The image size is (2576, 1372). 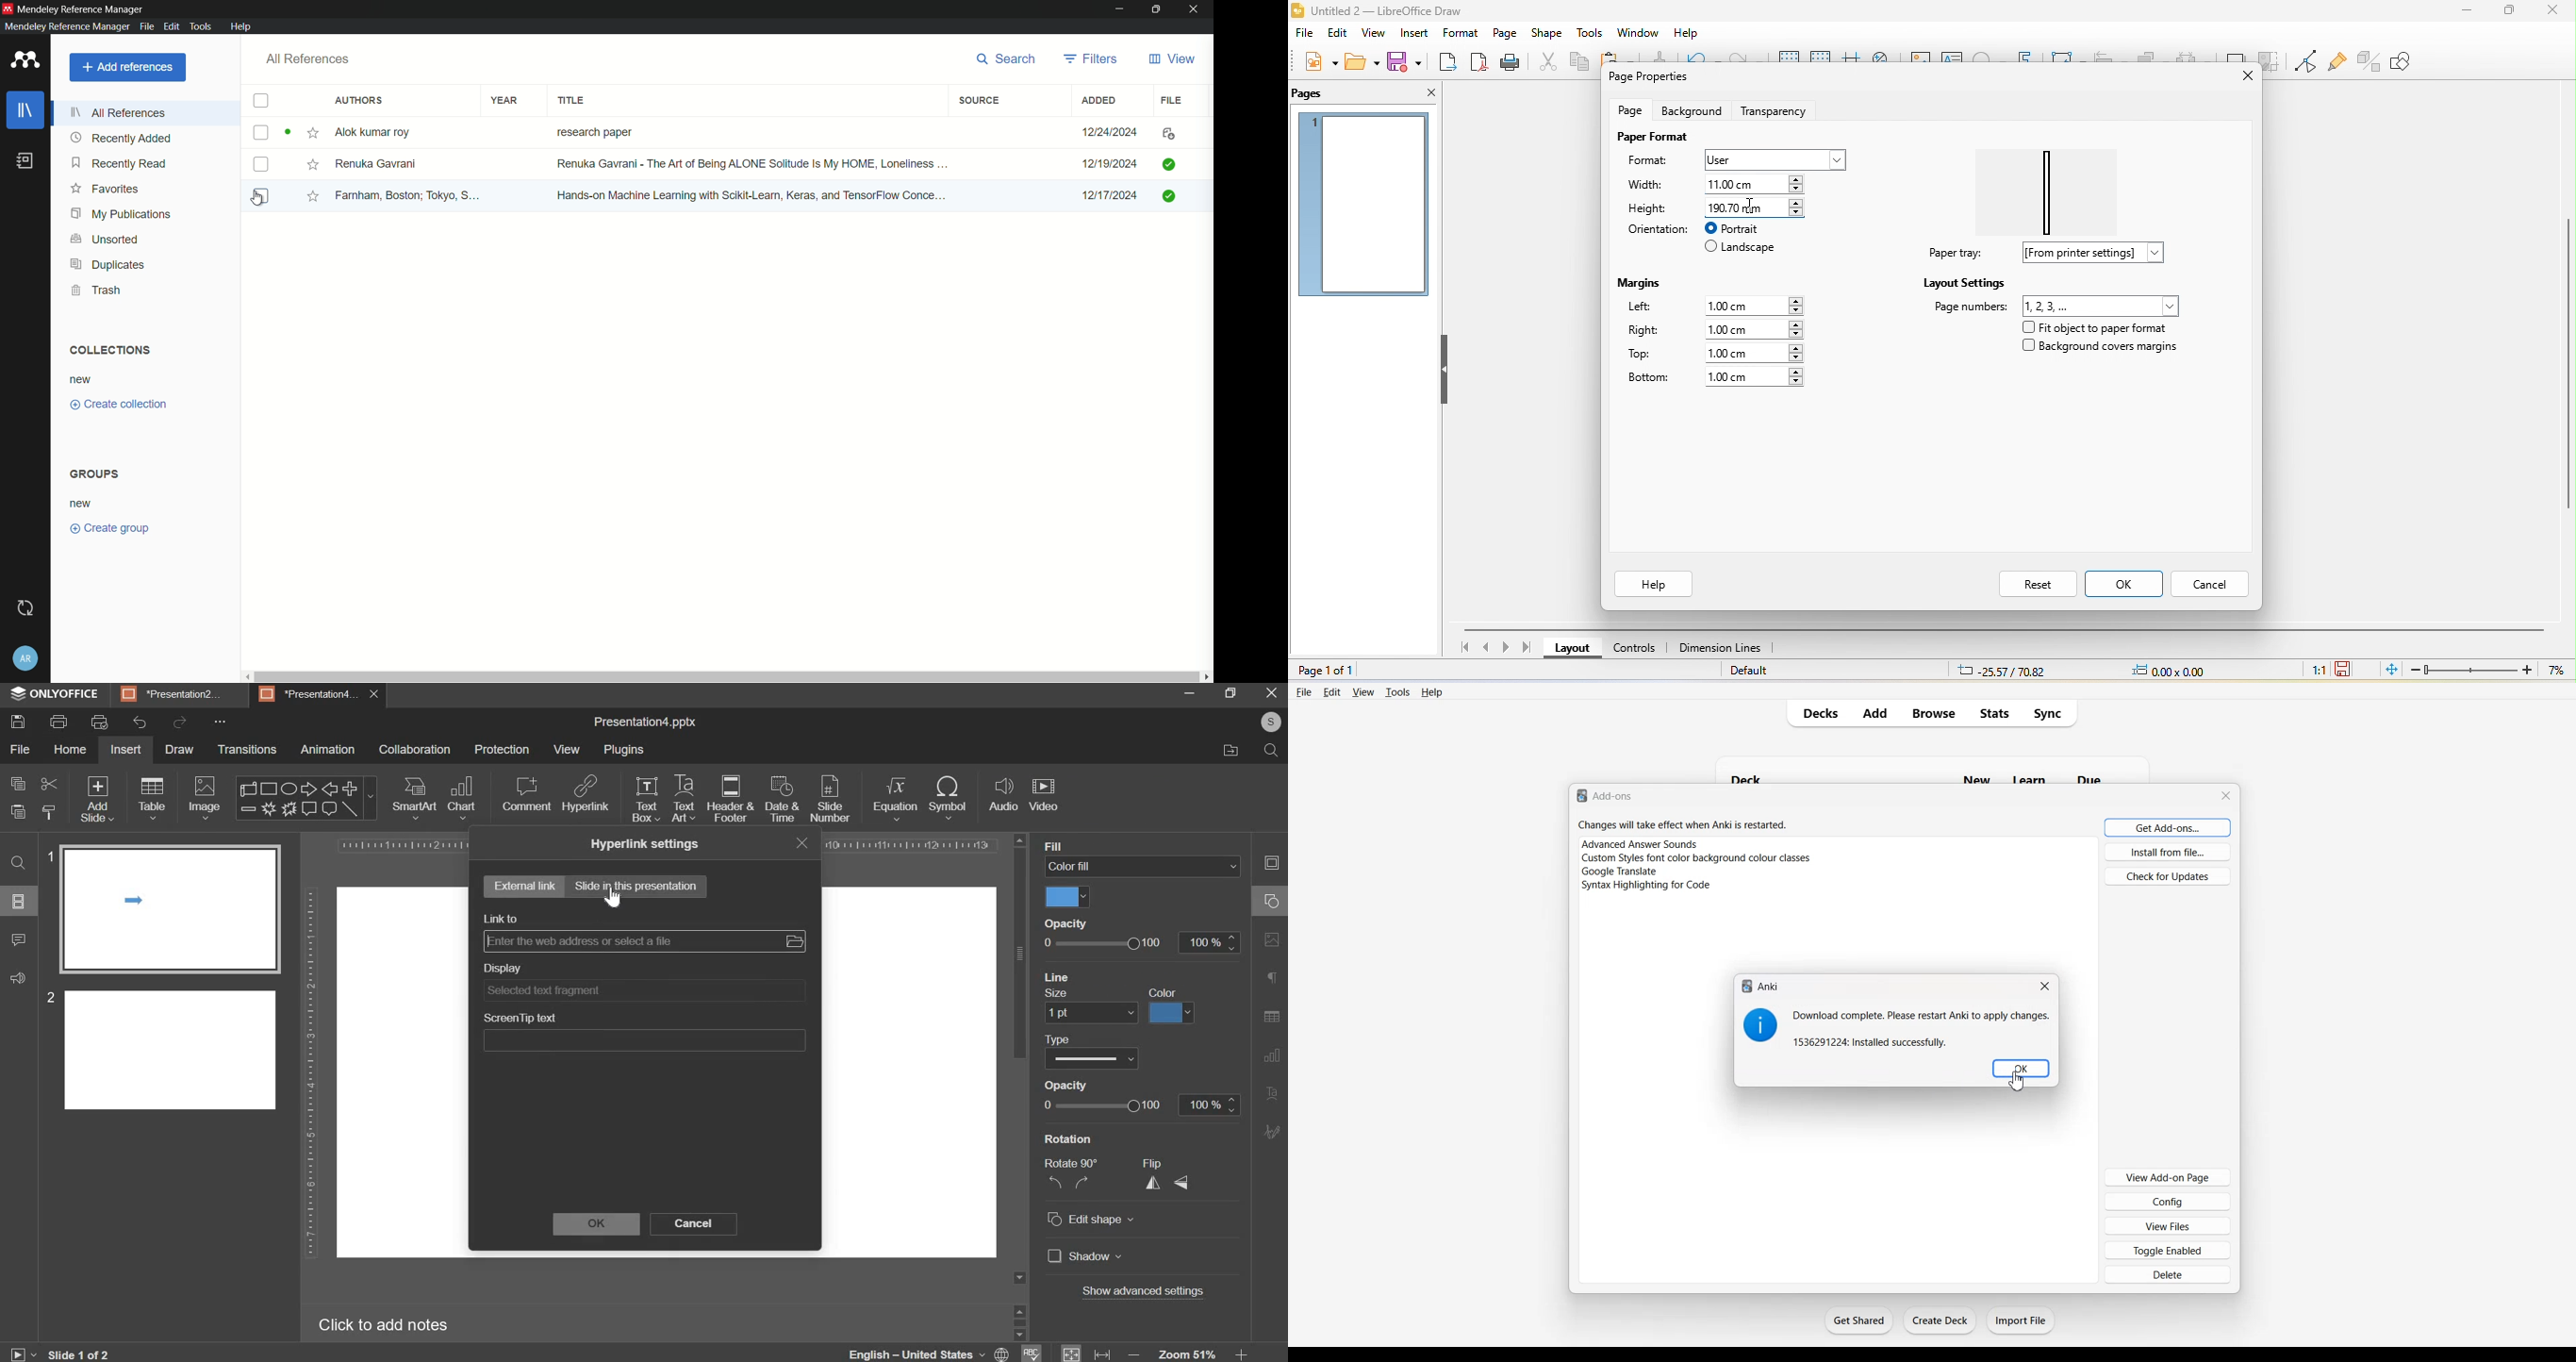 What do you see at coordinates (1178, 1012) in the screenshot?
I see `` at bounding box center [1178, 1012].